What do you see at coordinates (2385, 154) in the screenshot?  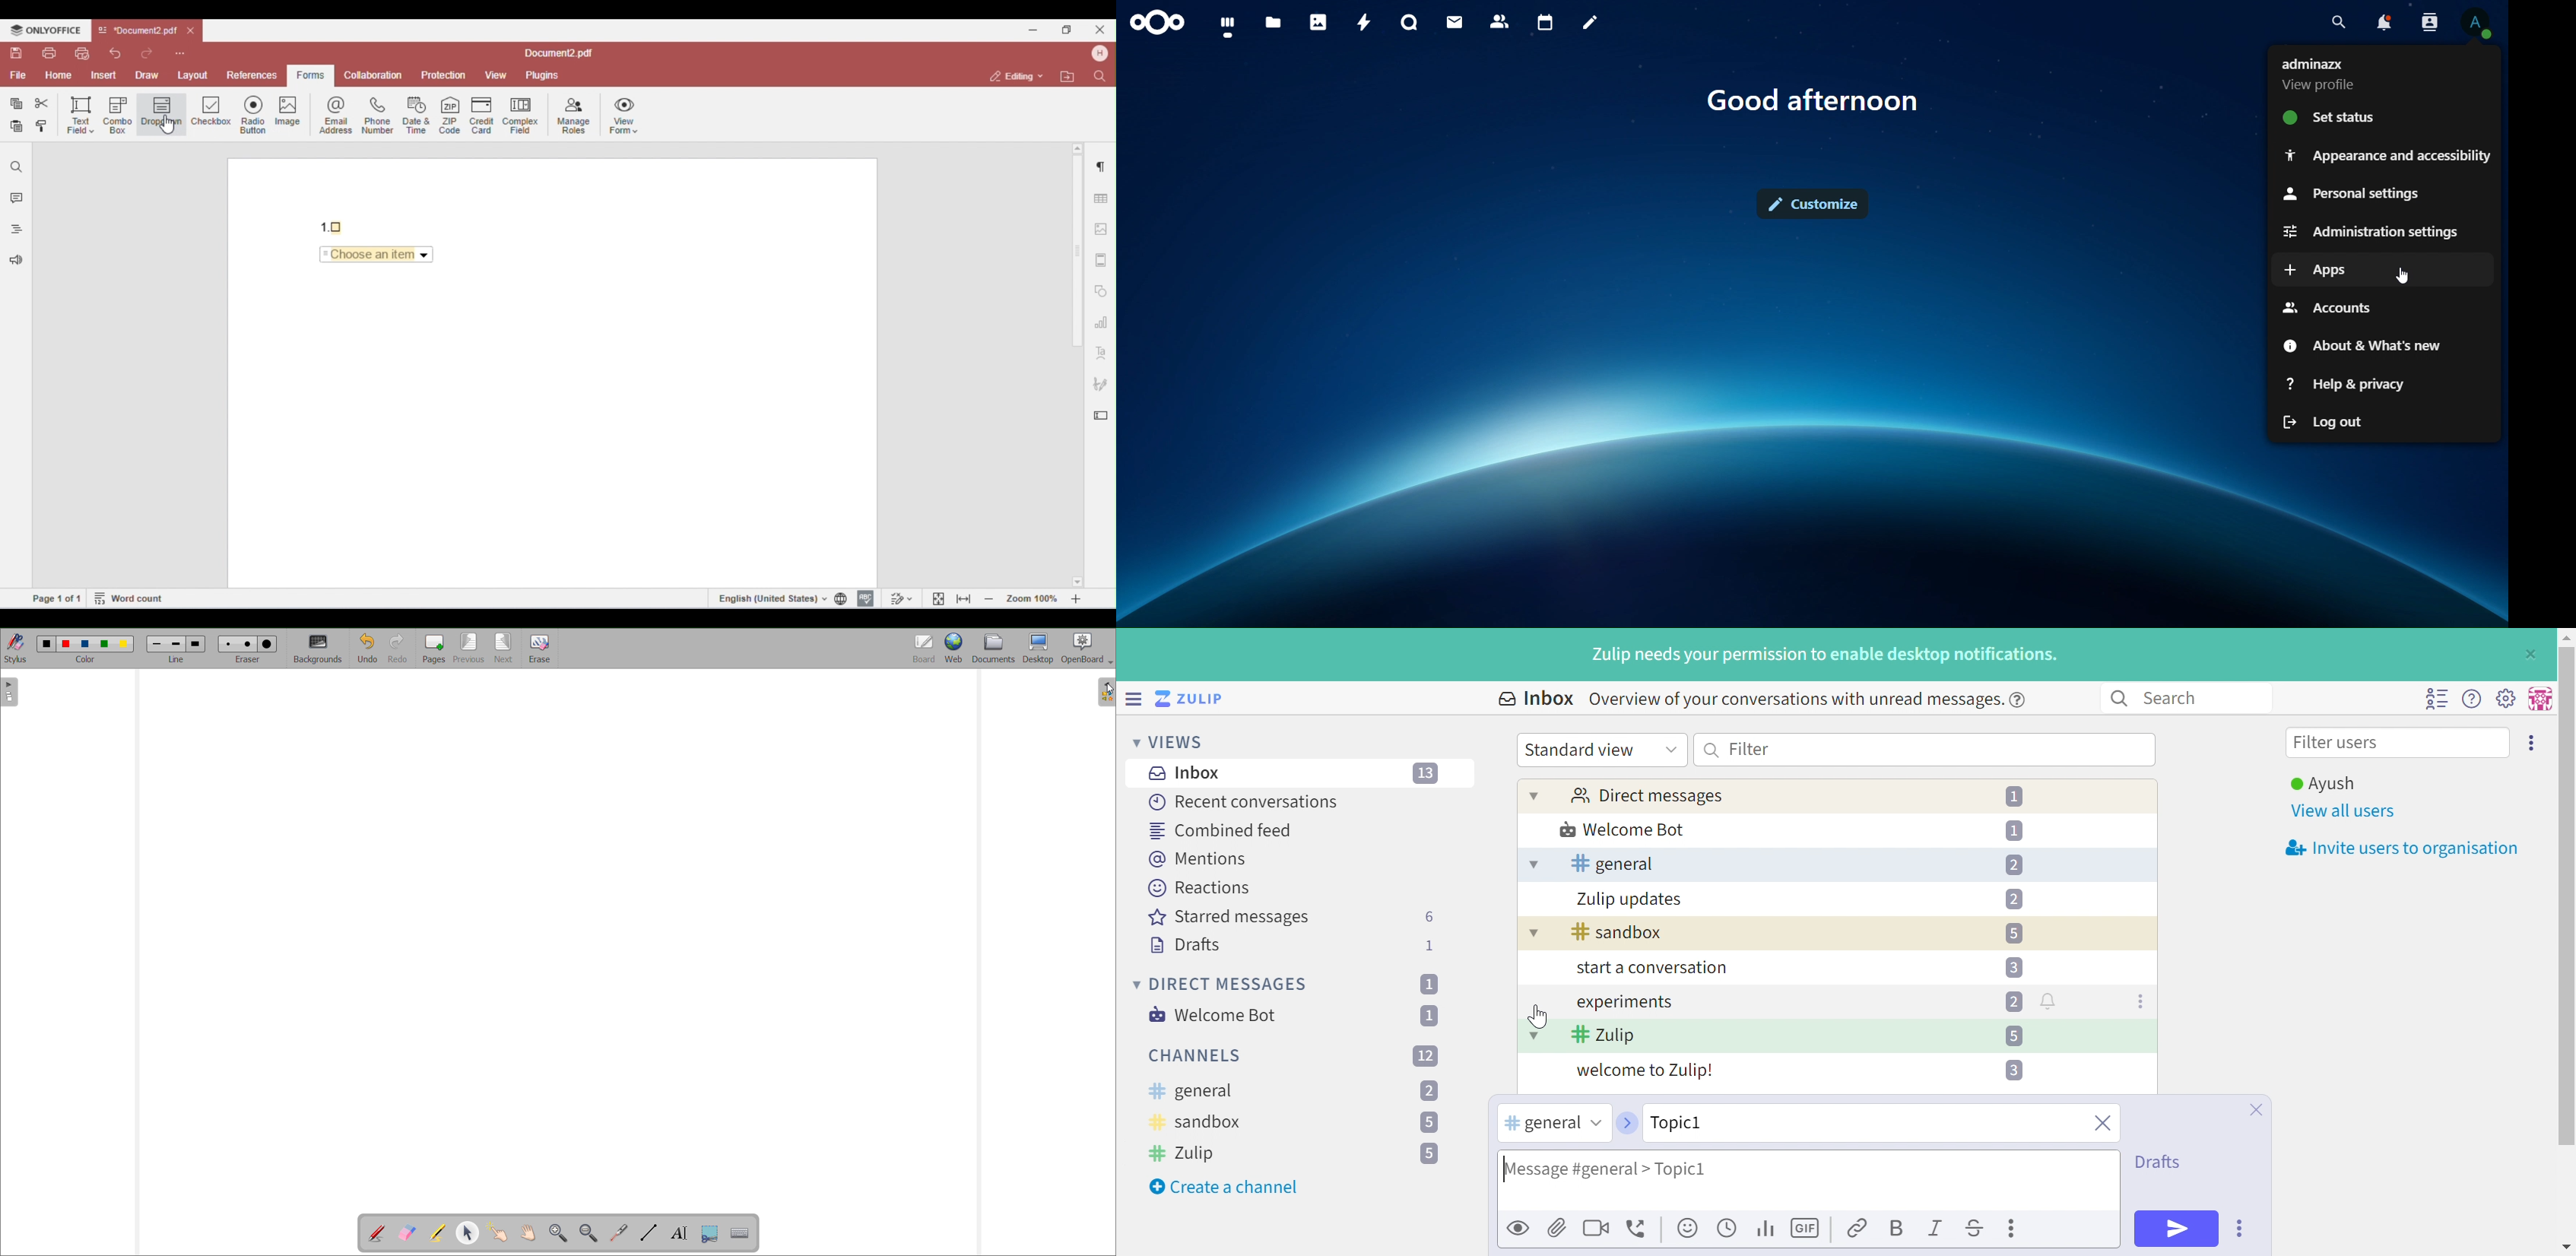 I see `appearance` at bounding box center [2385, 154].